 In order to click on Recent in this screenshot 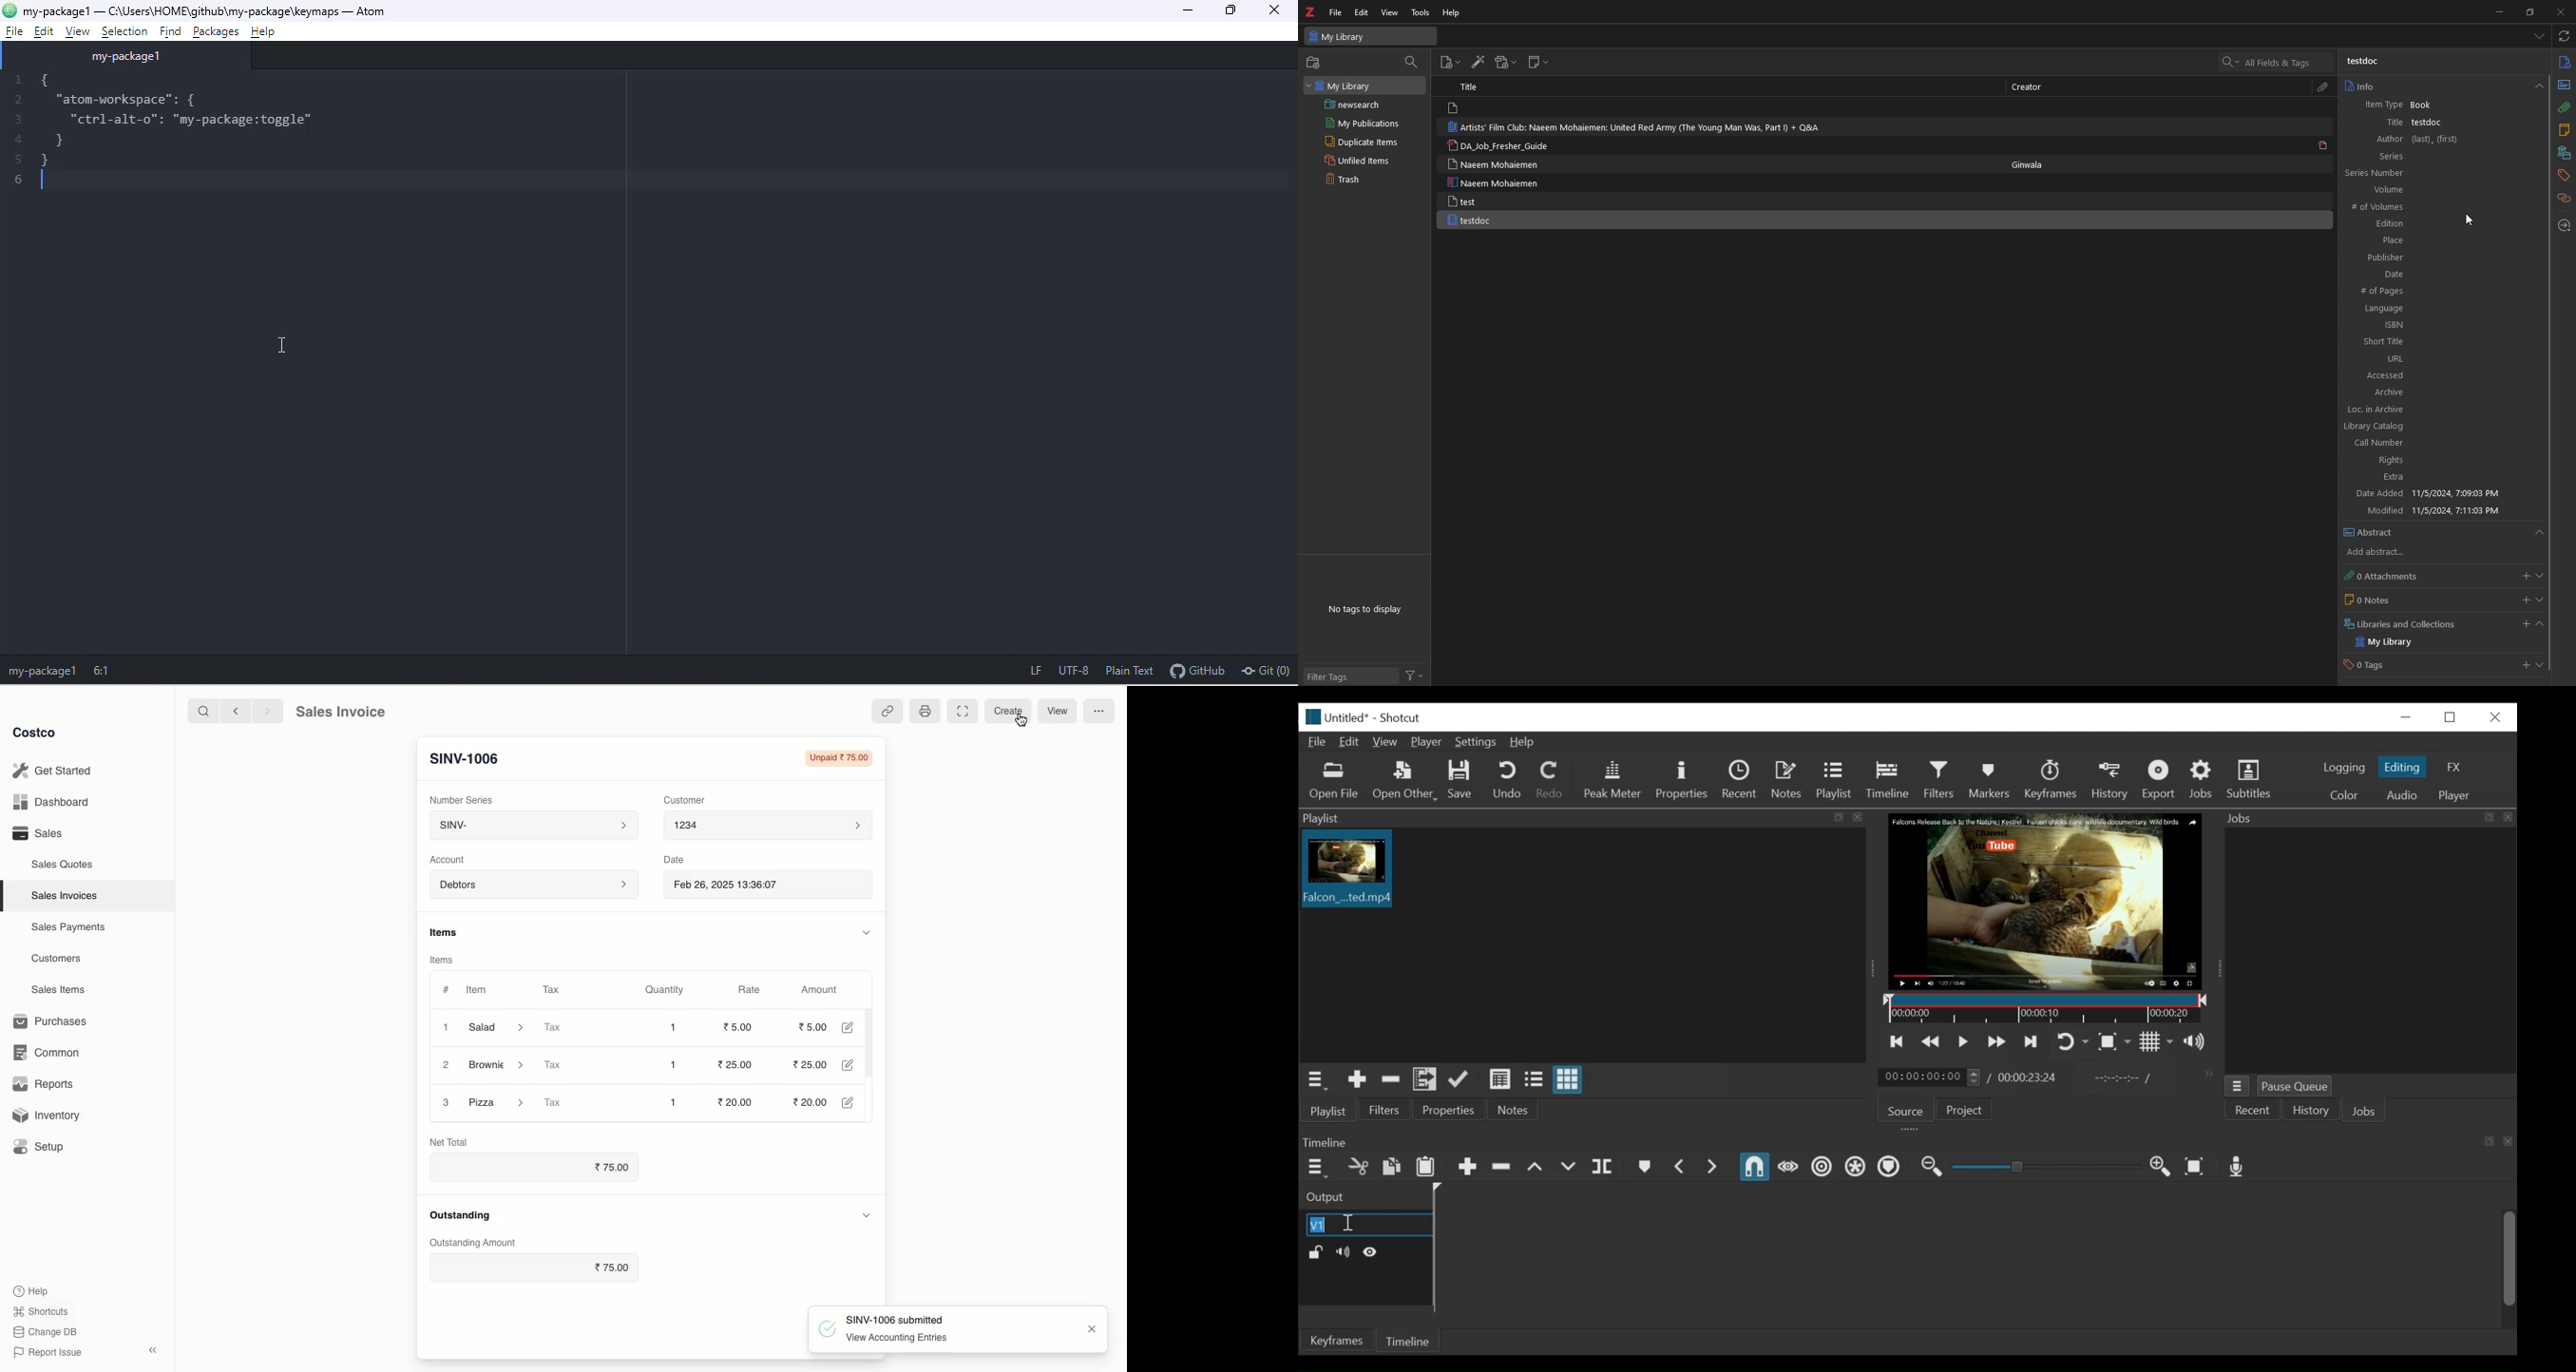, I will do `click(2253, 1111)`.